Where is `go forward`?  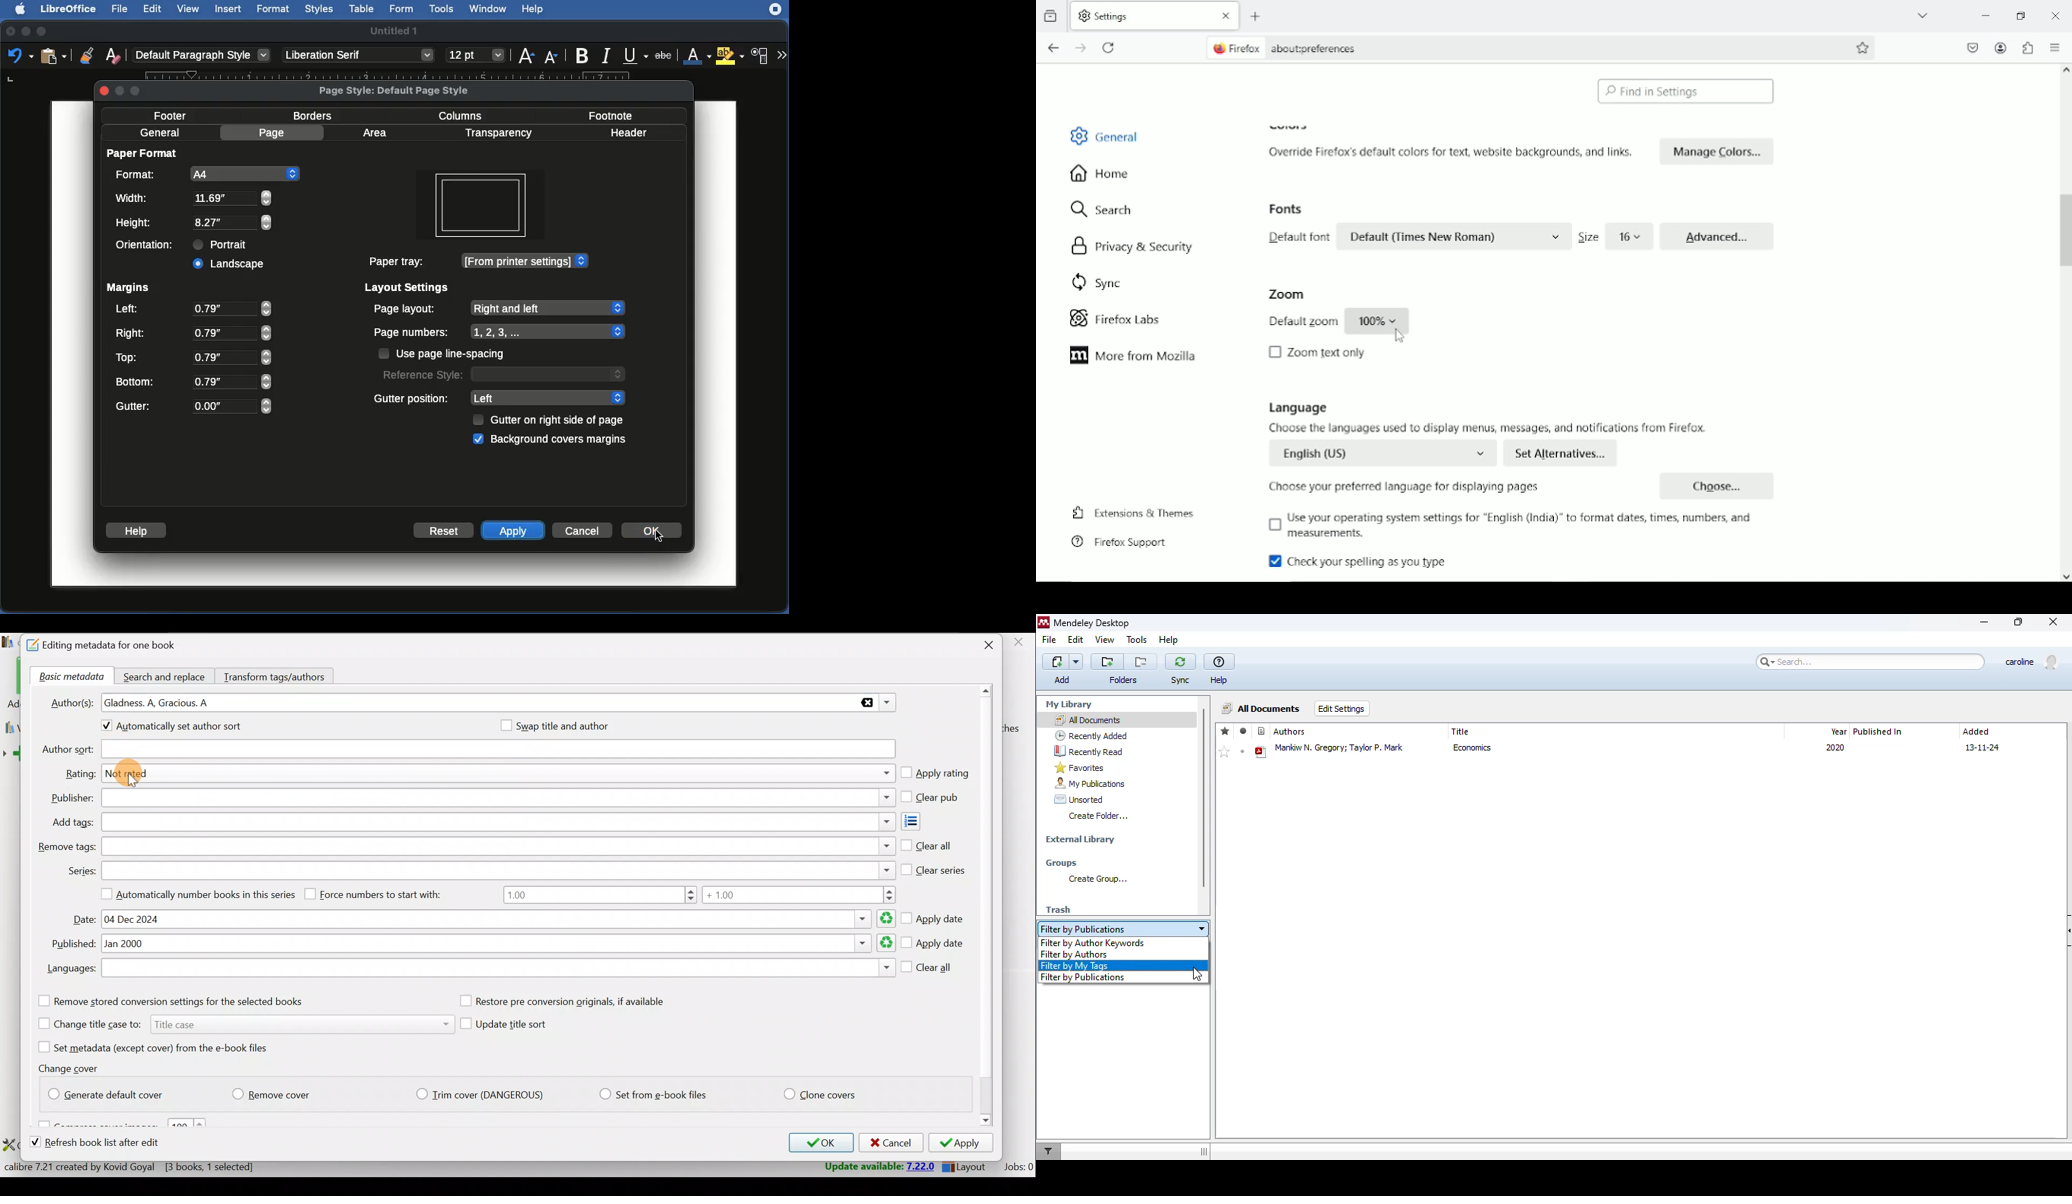 go forward is located at coordinates (1081, 48).